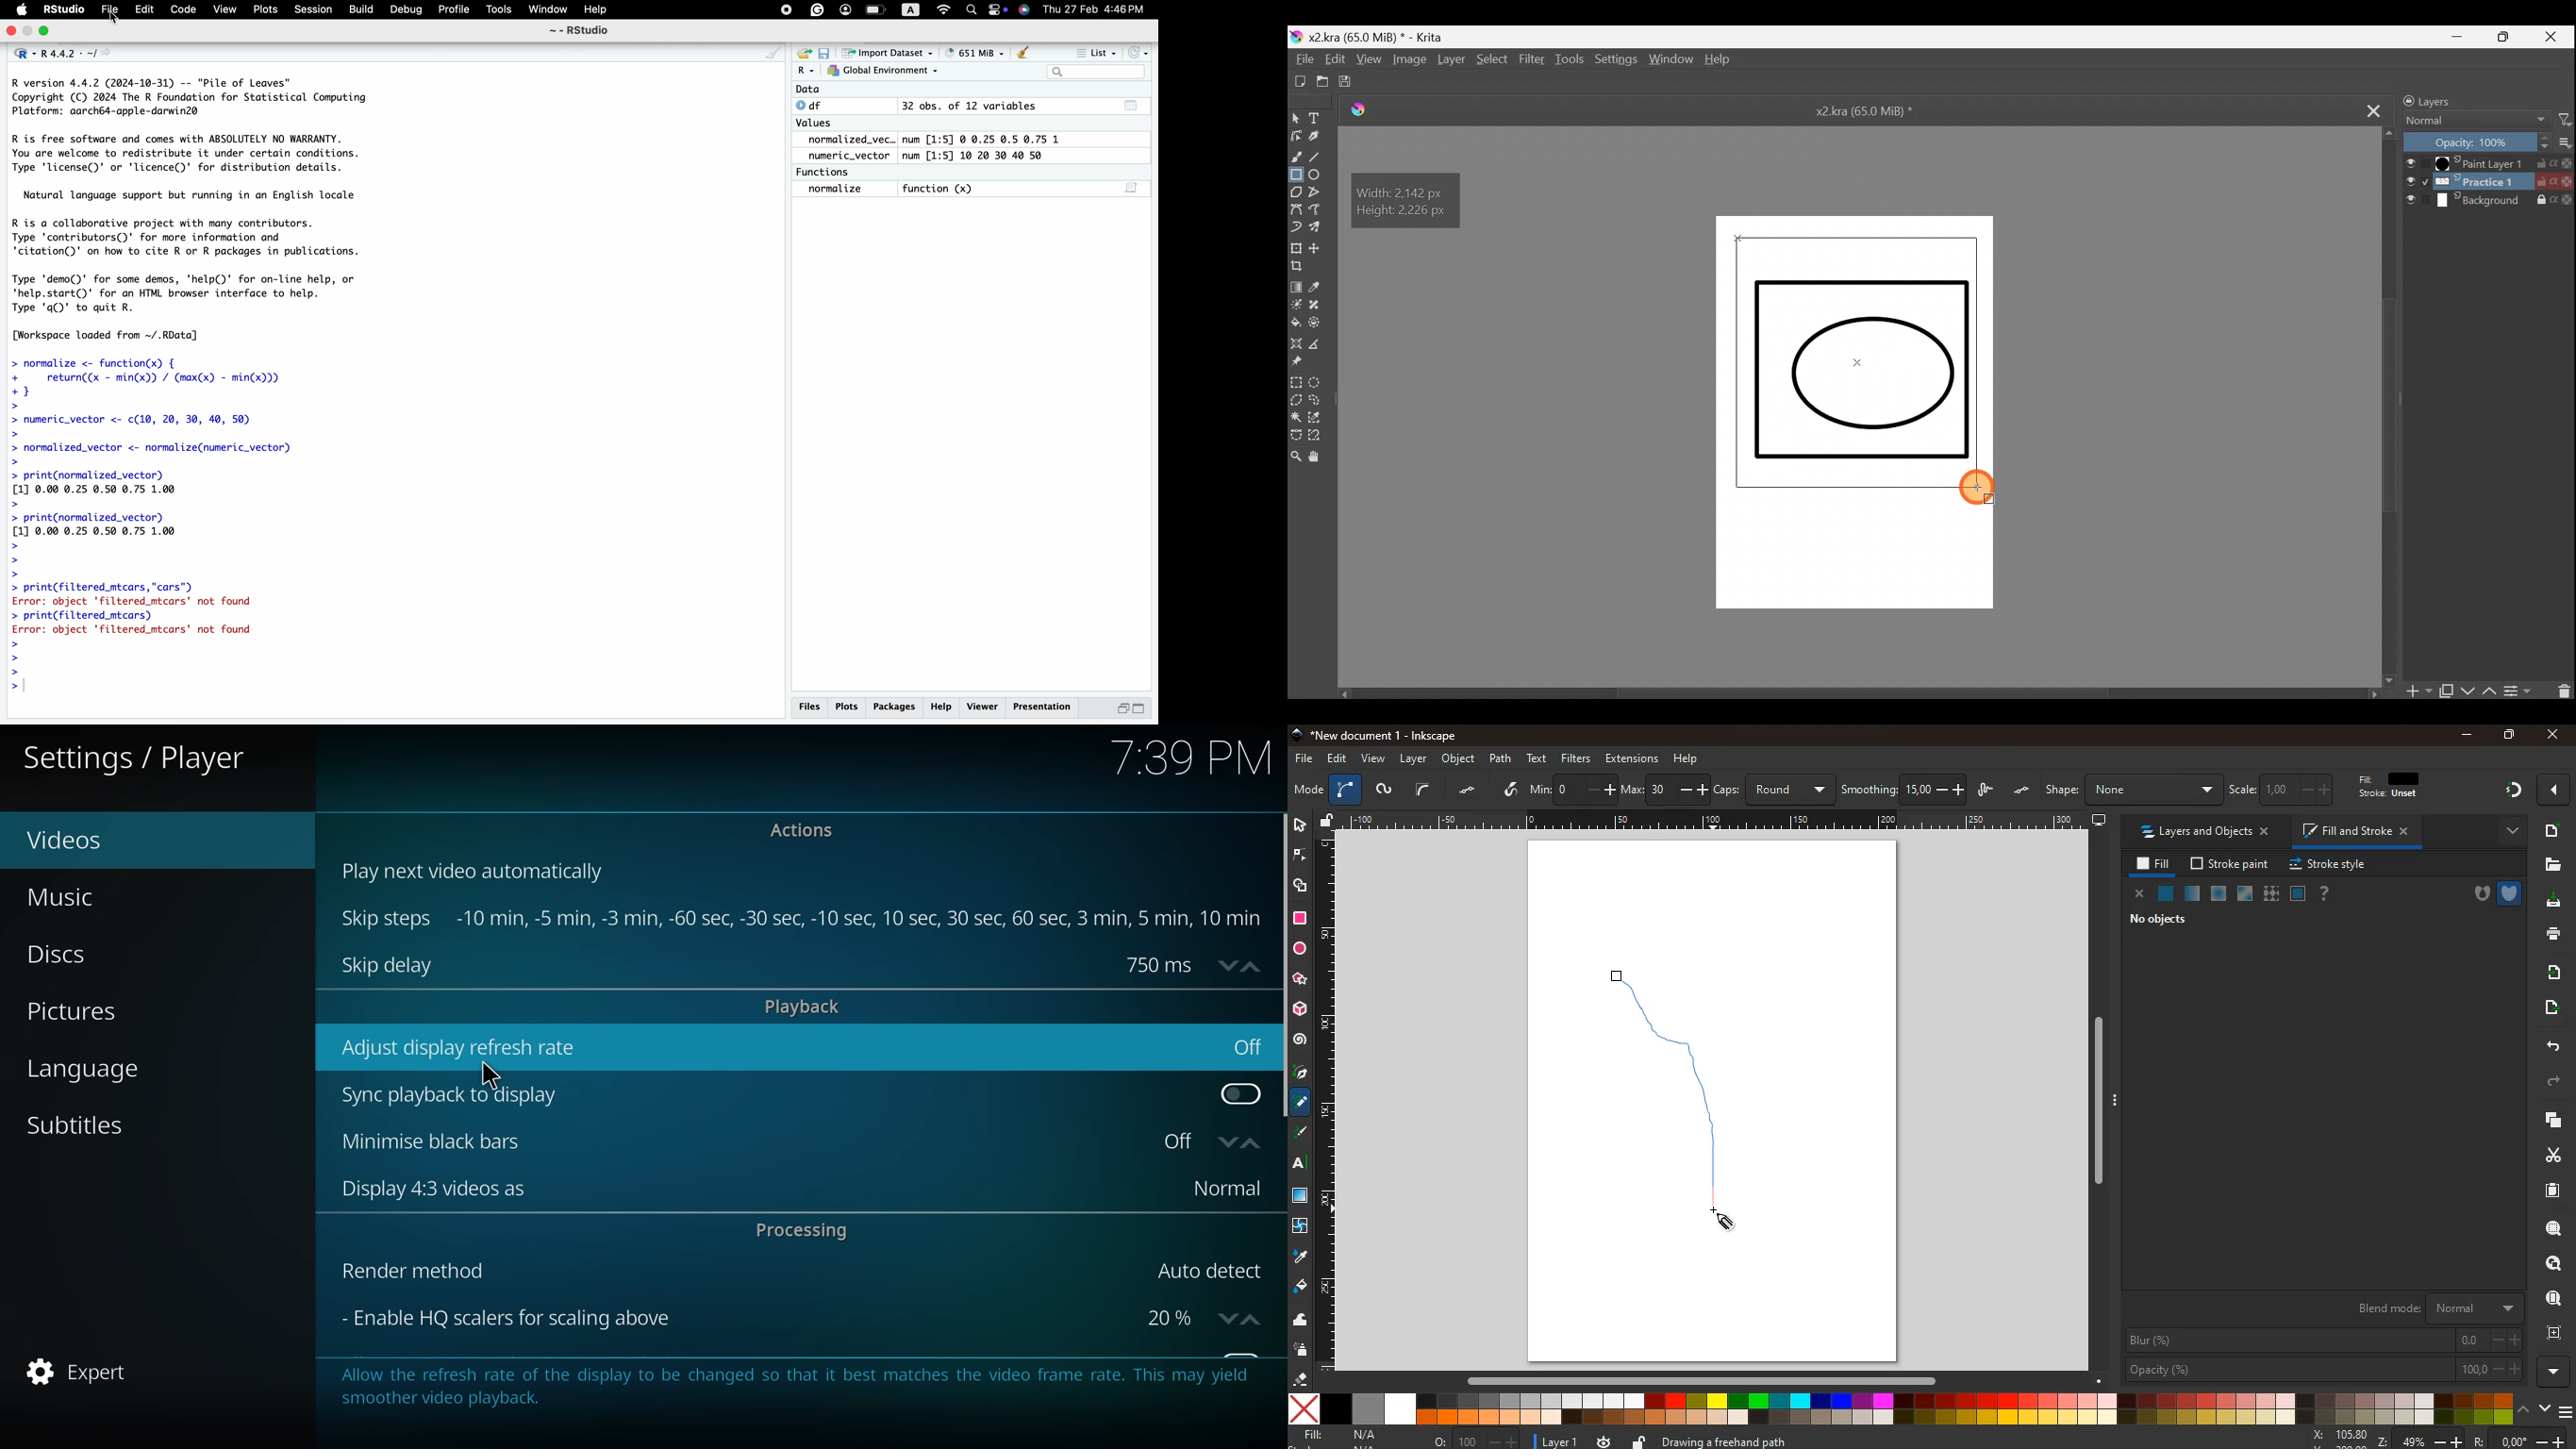  I want to click on paint, so click(1302, 1288).